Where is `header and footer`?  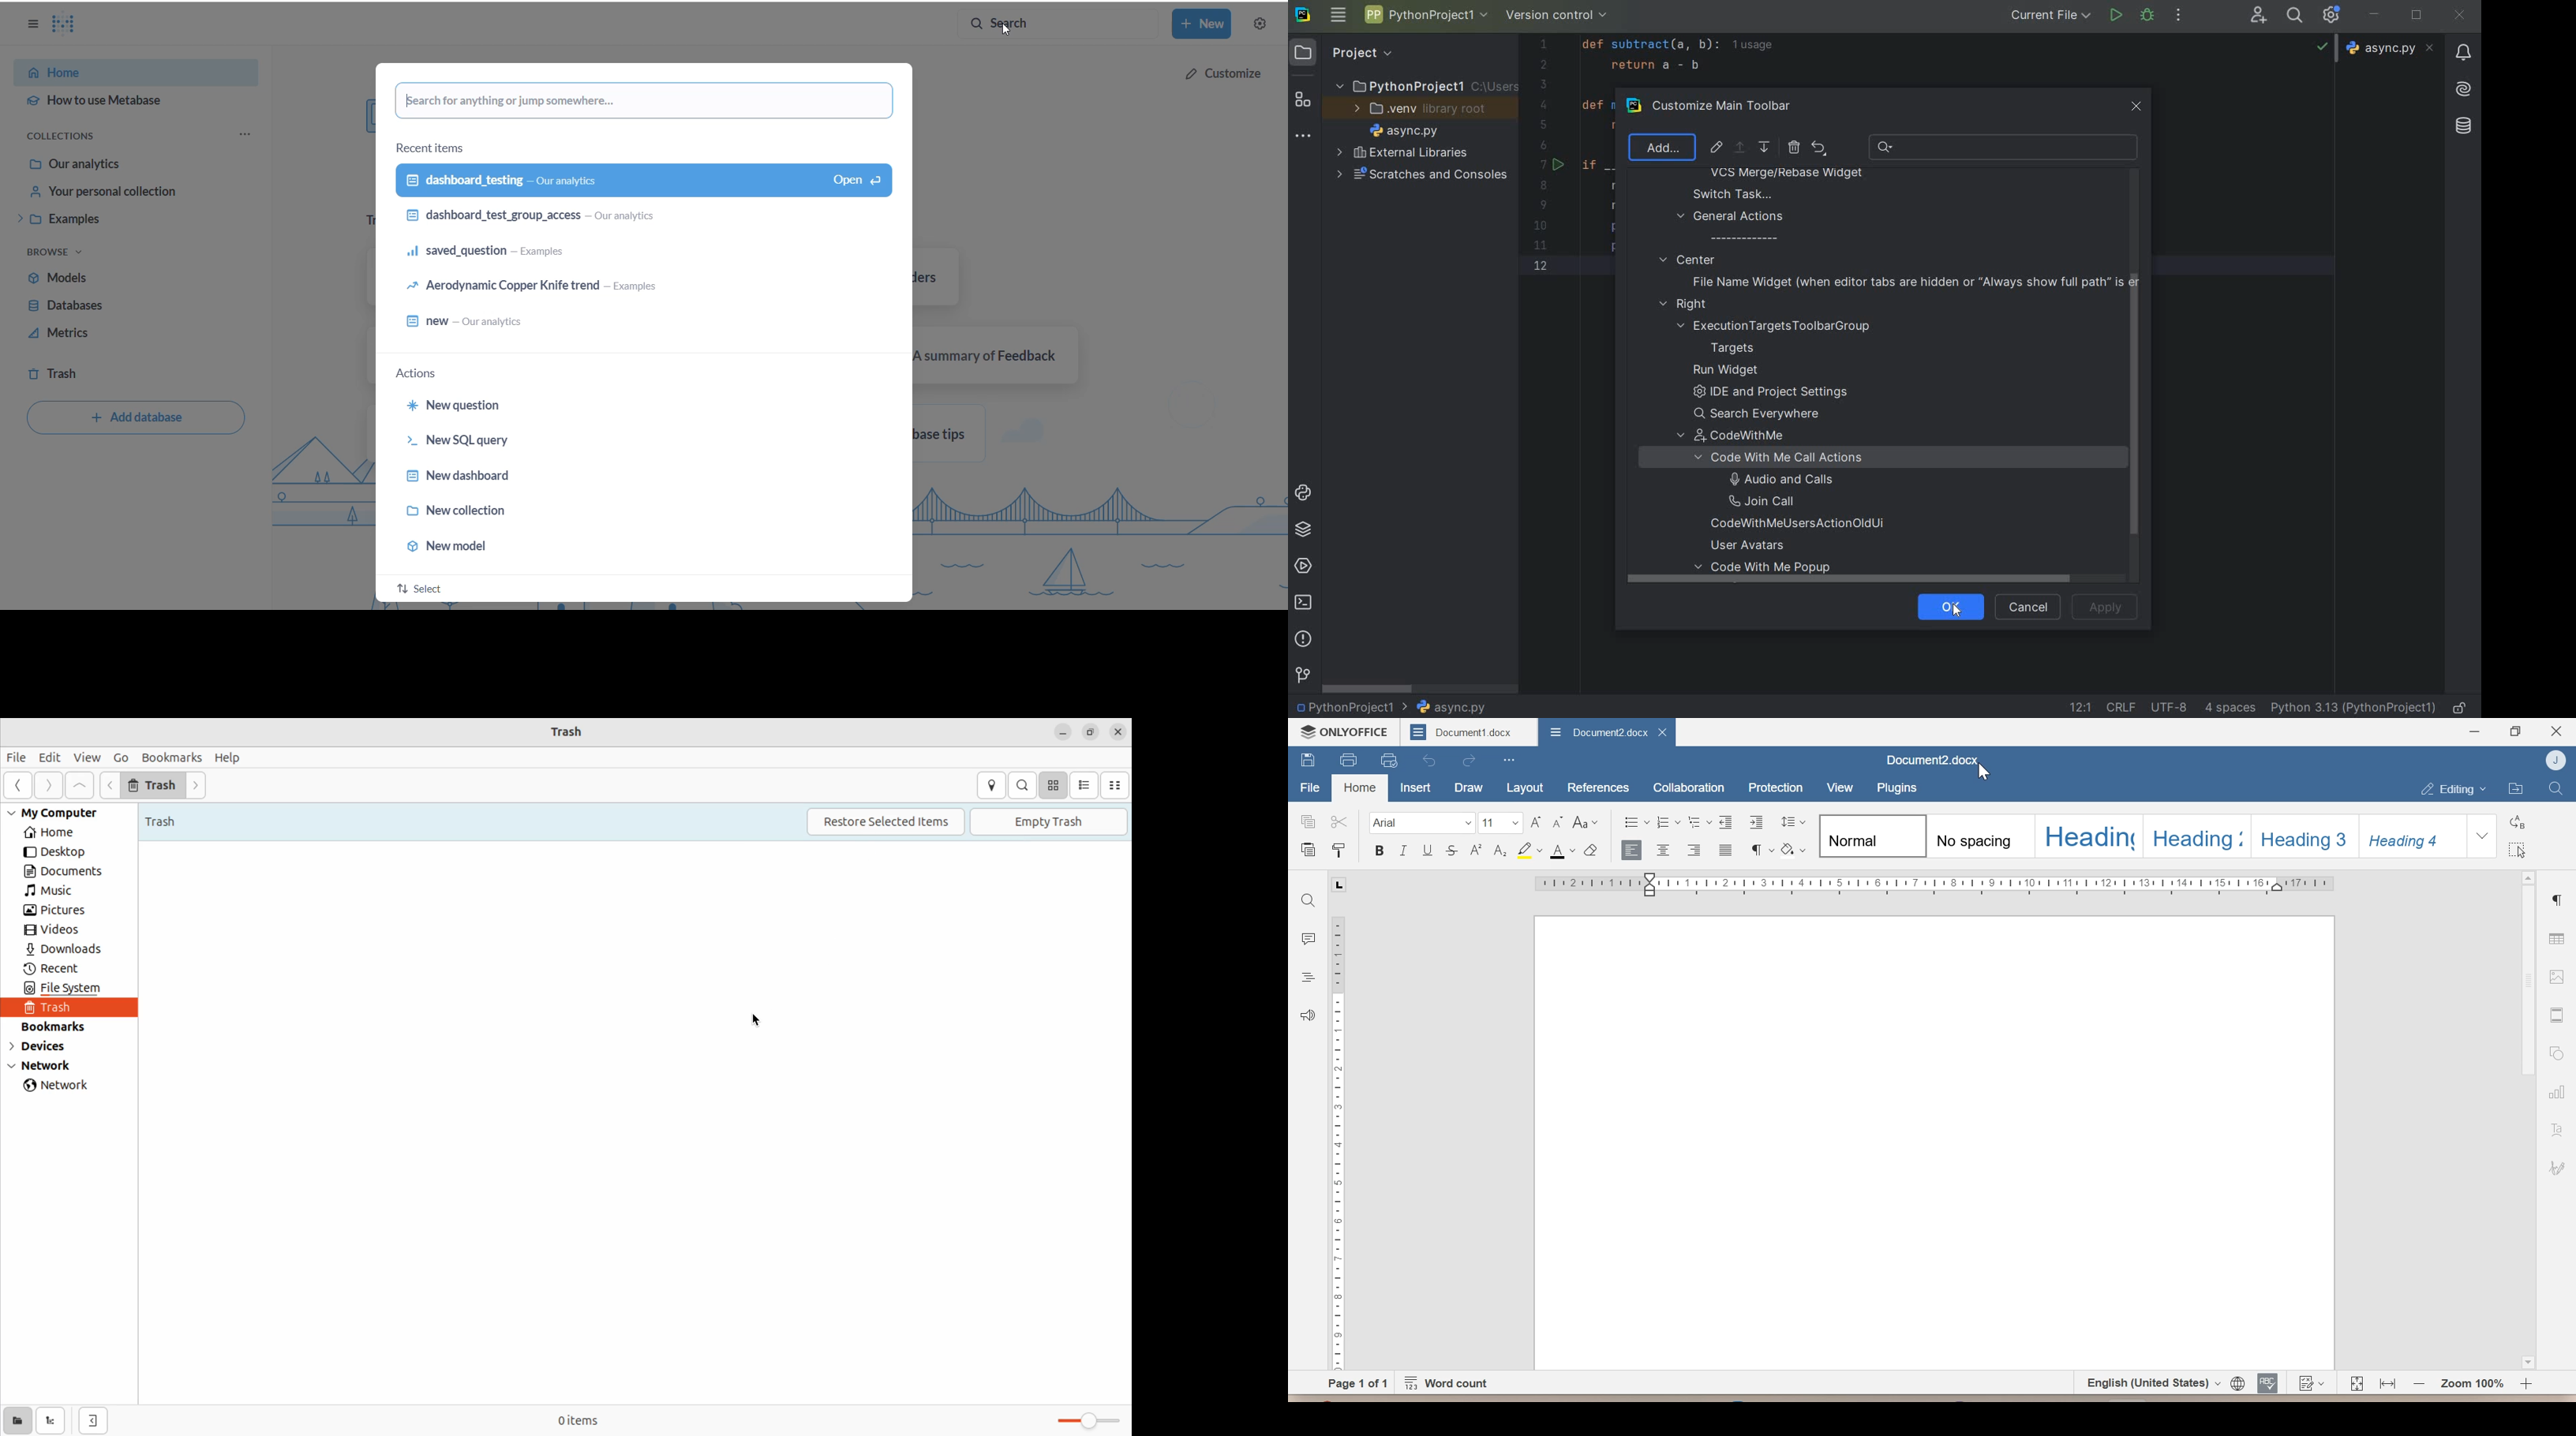
header and footer is located at coordinates (2556, 1015).